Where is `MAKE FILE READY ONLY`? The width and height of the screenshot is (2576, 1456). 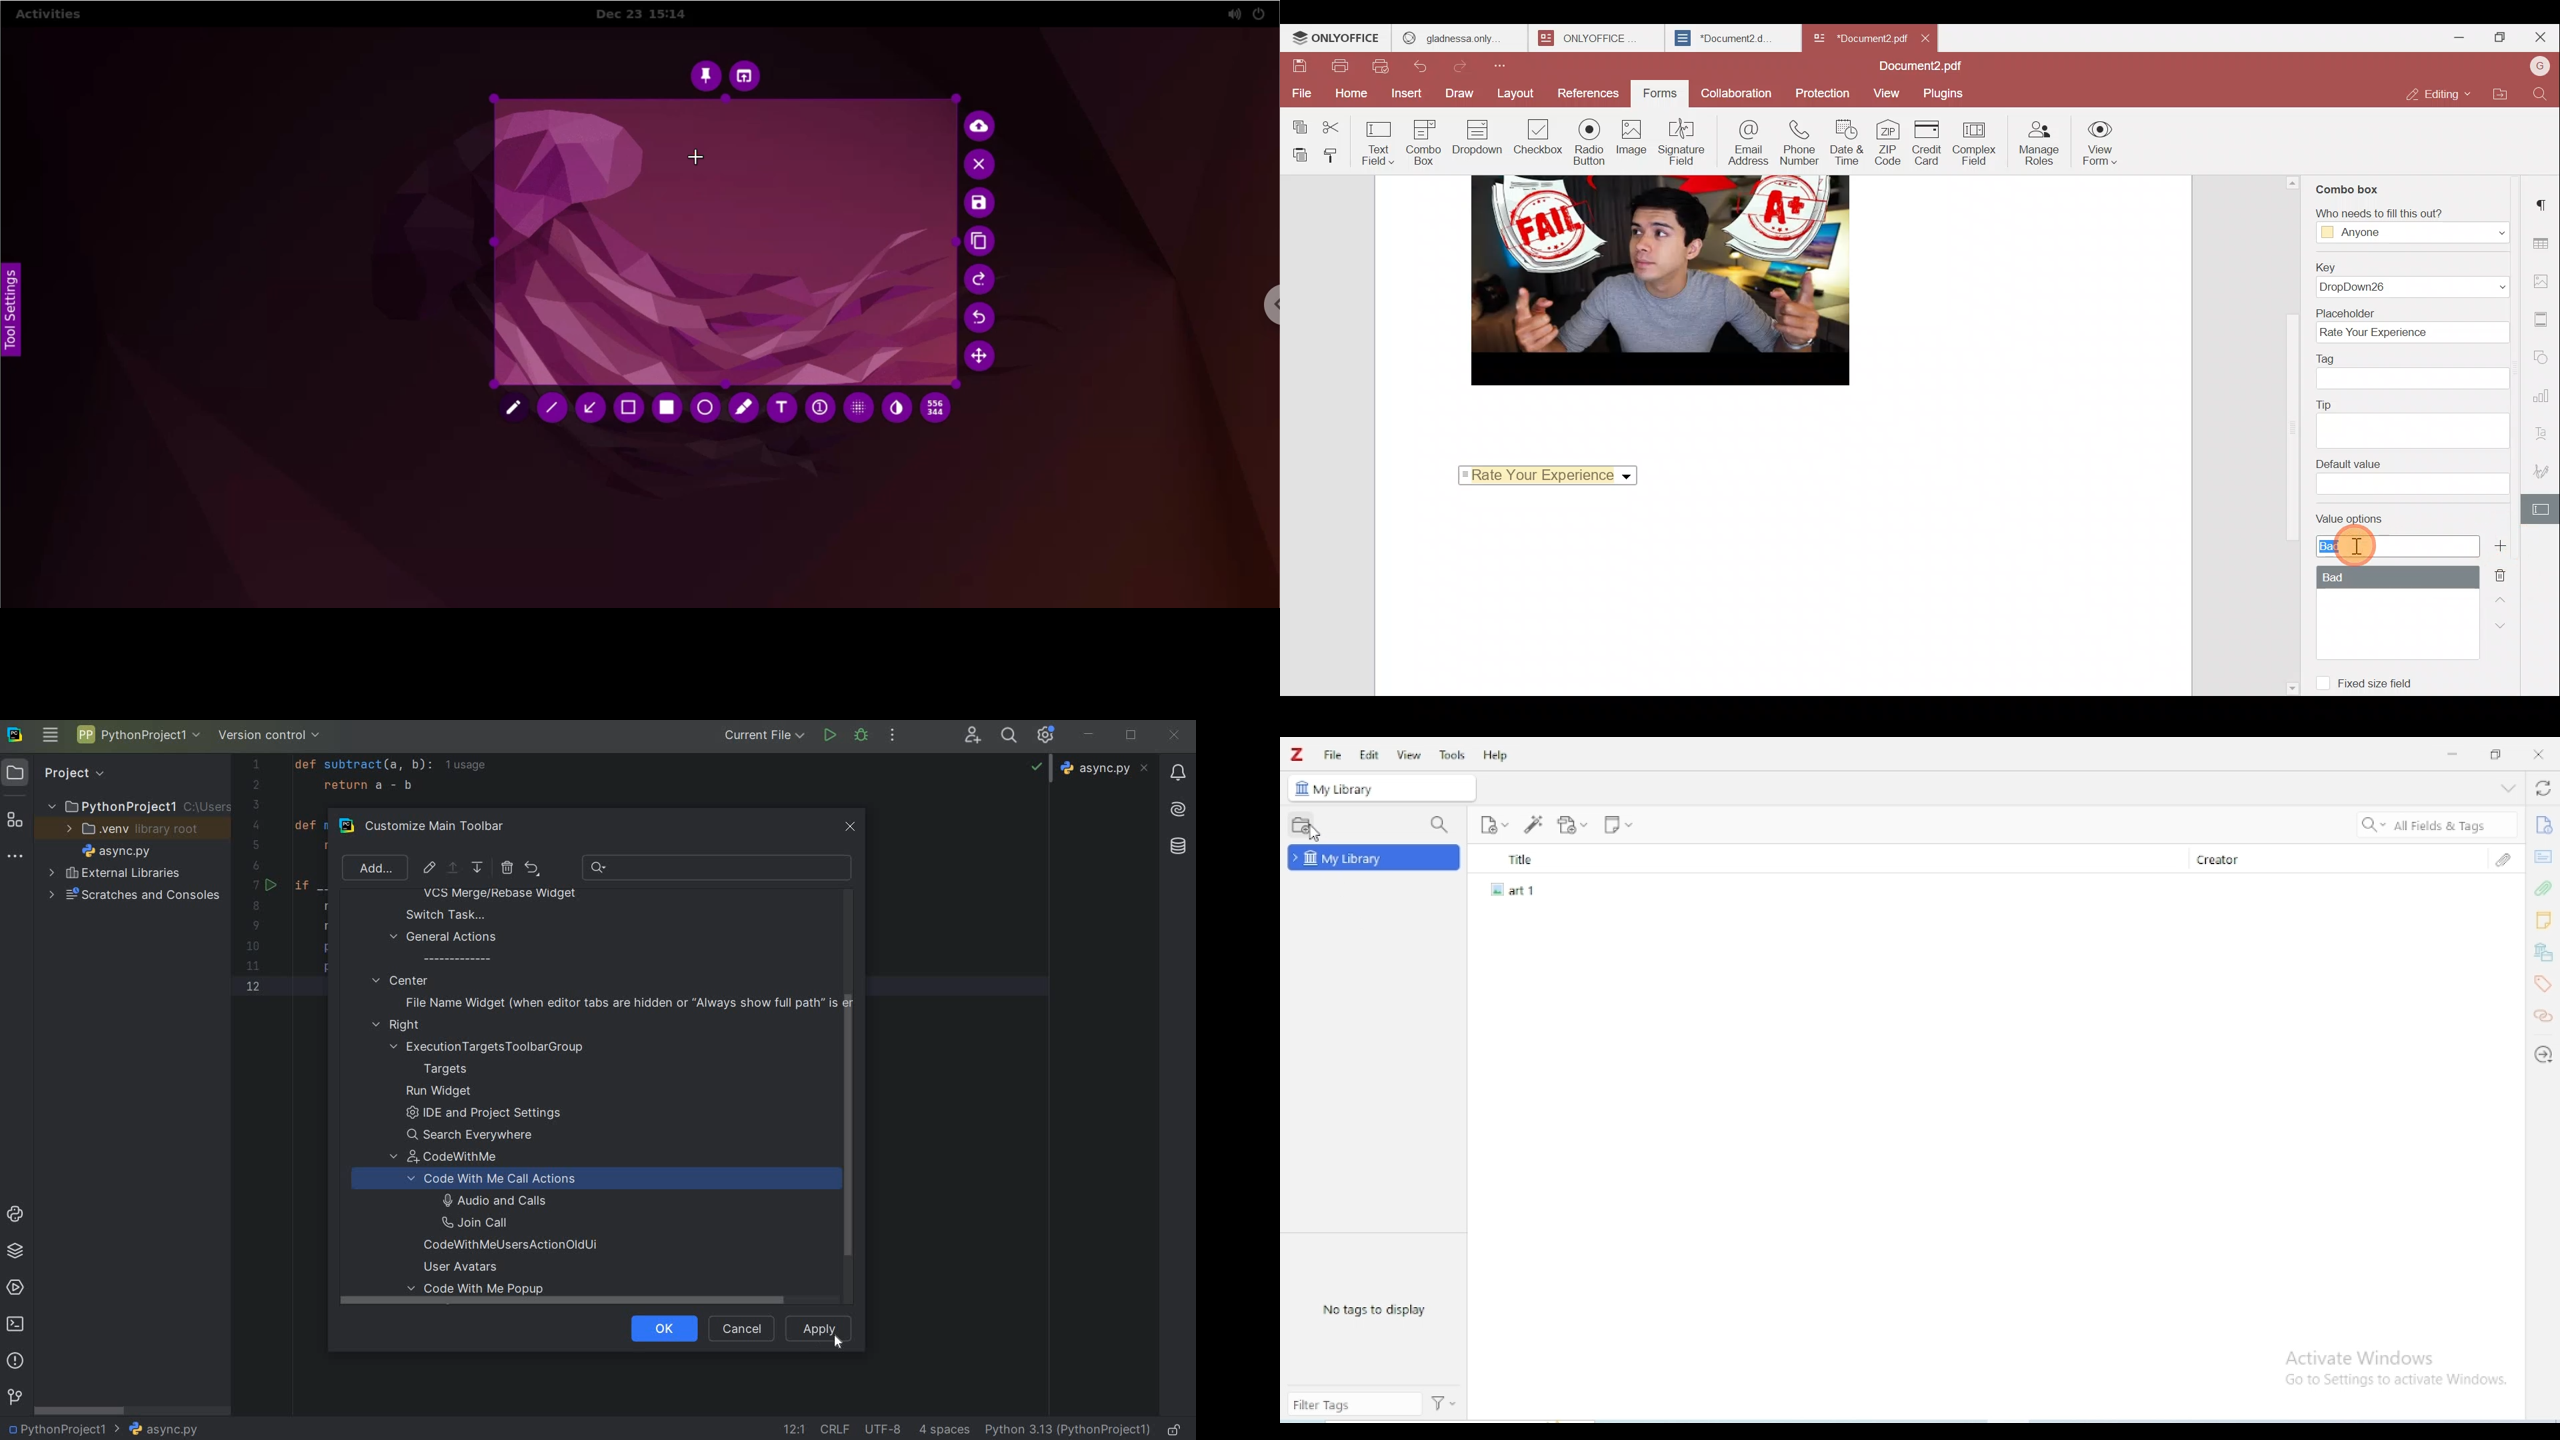 MAKE FILE READY ONLY is located at coordinates (1178, 1428).